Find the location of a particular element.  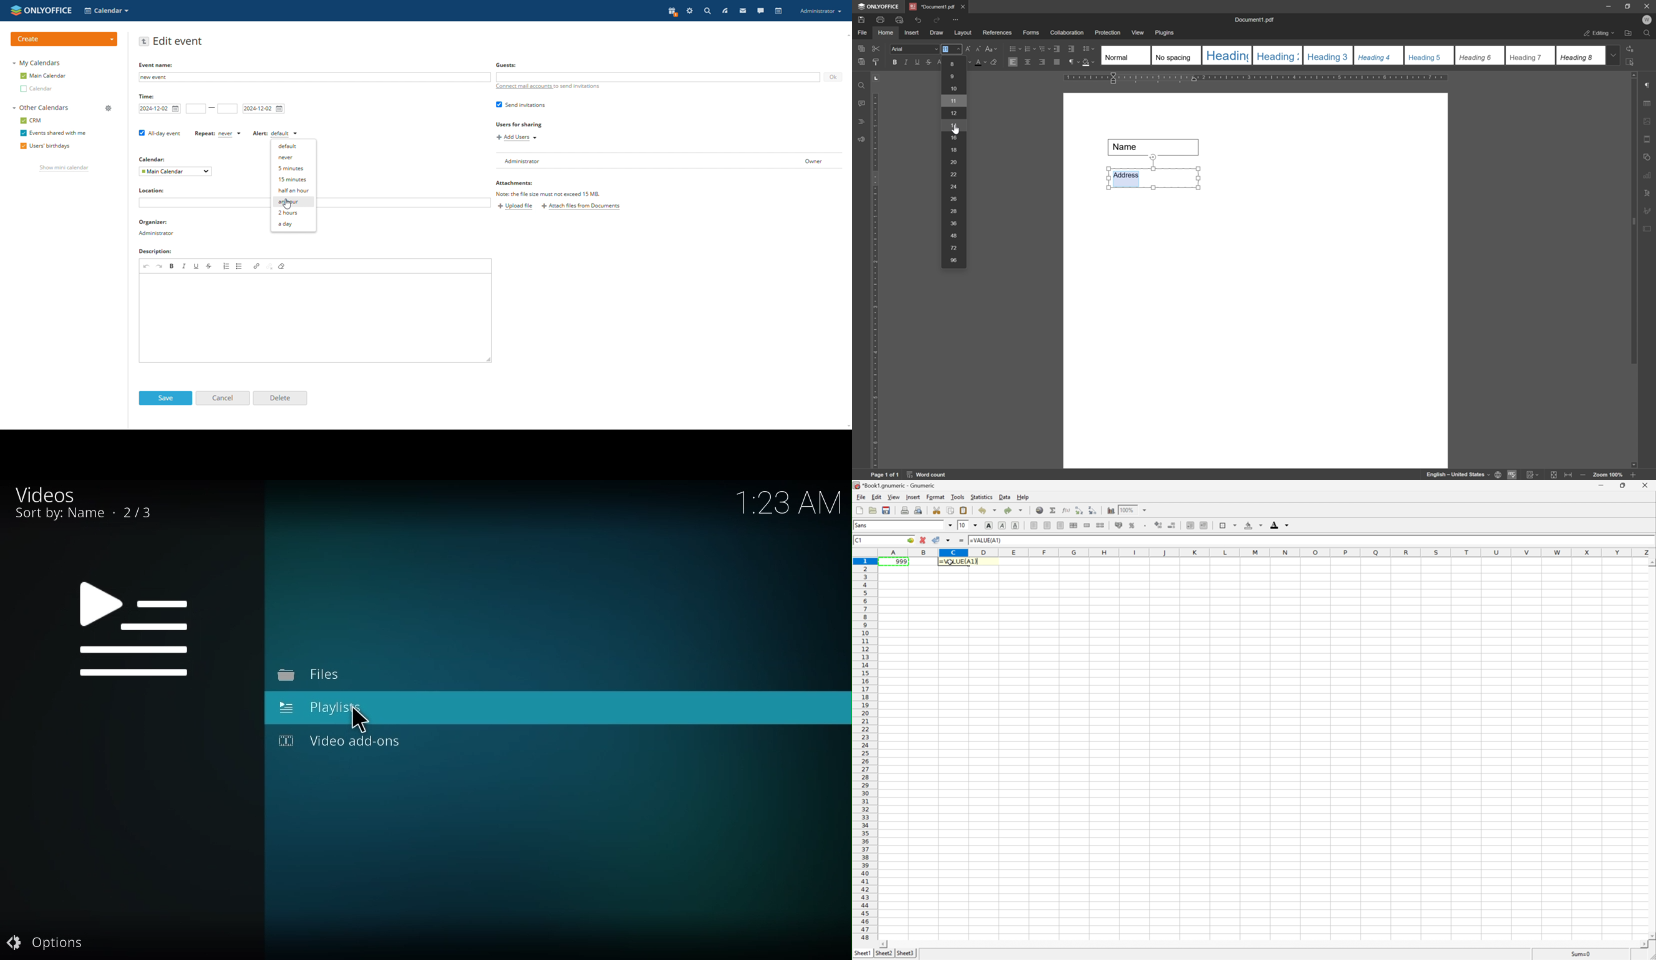

video add-ons is located at coordinates (345, 740).